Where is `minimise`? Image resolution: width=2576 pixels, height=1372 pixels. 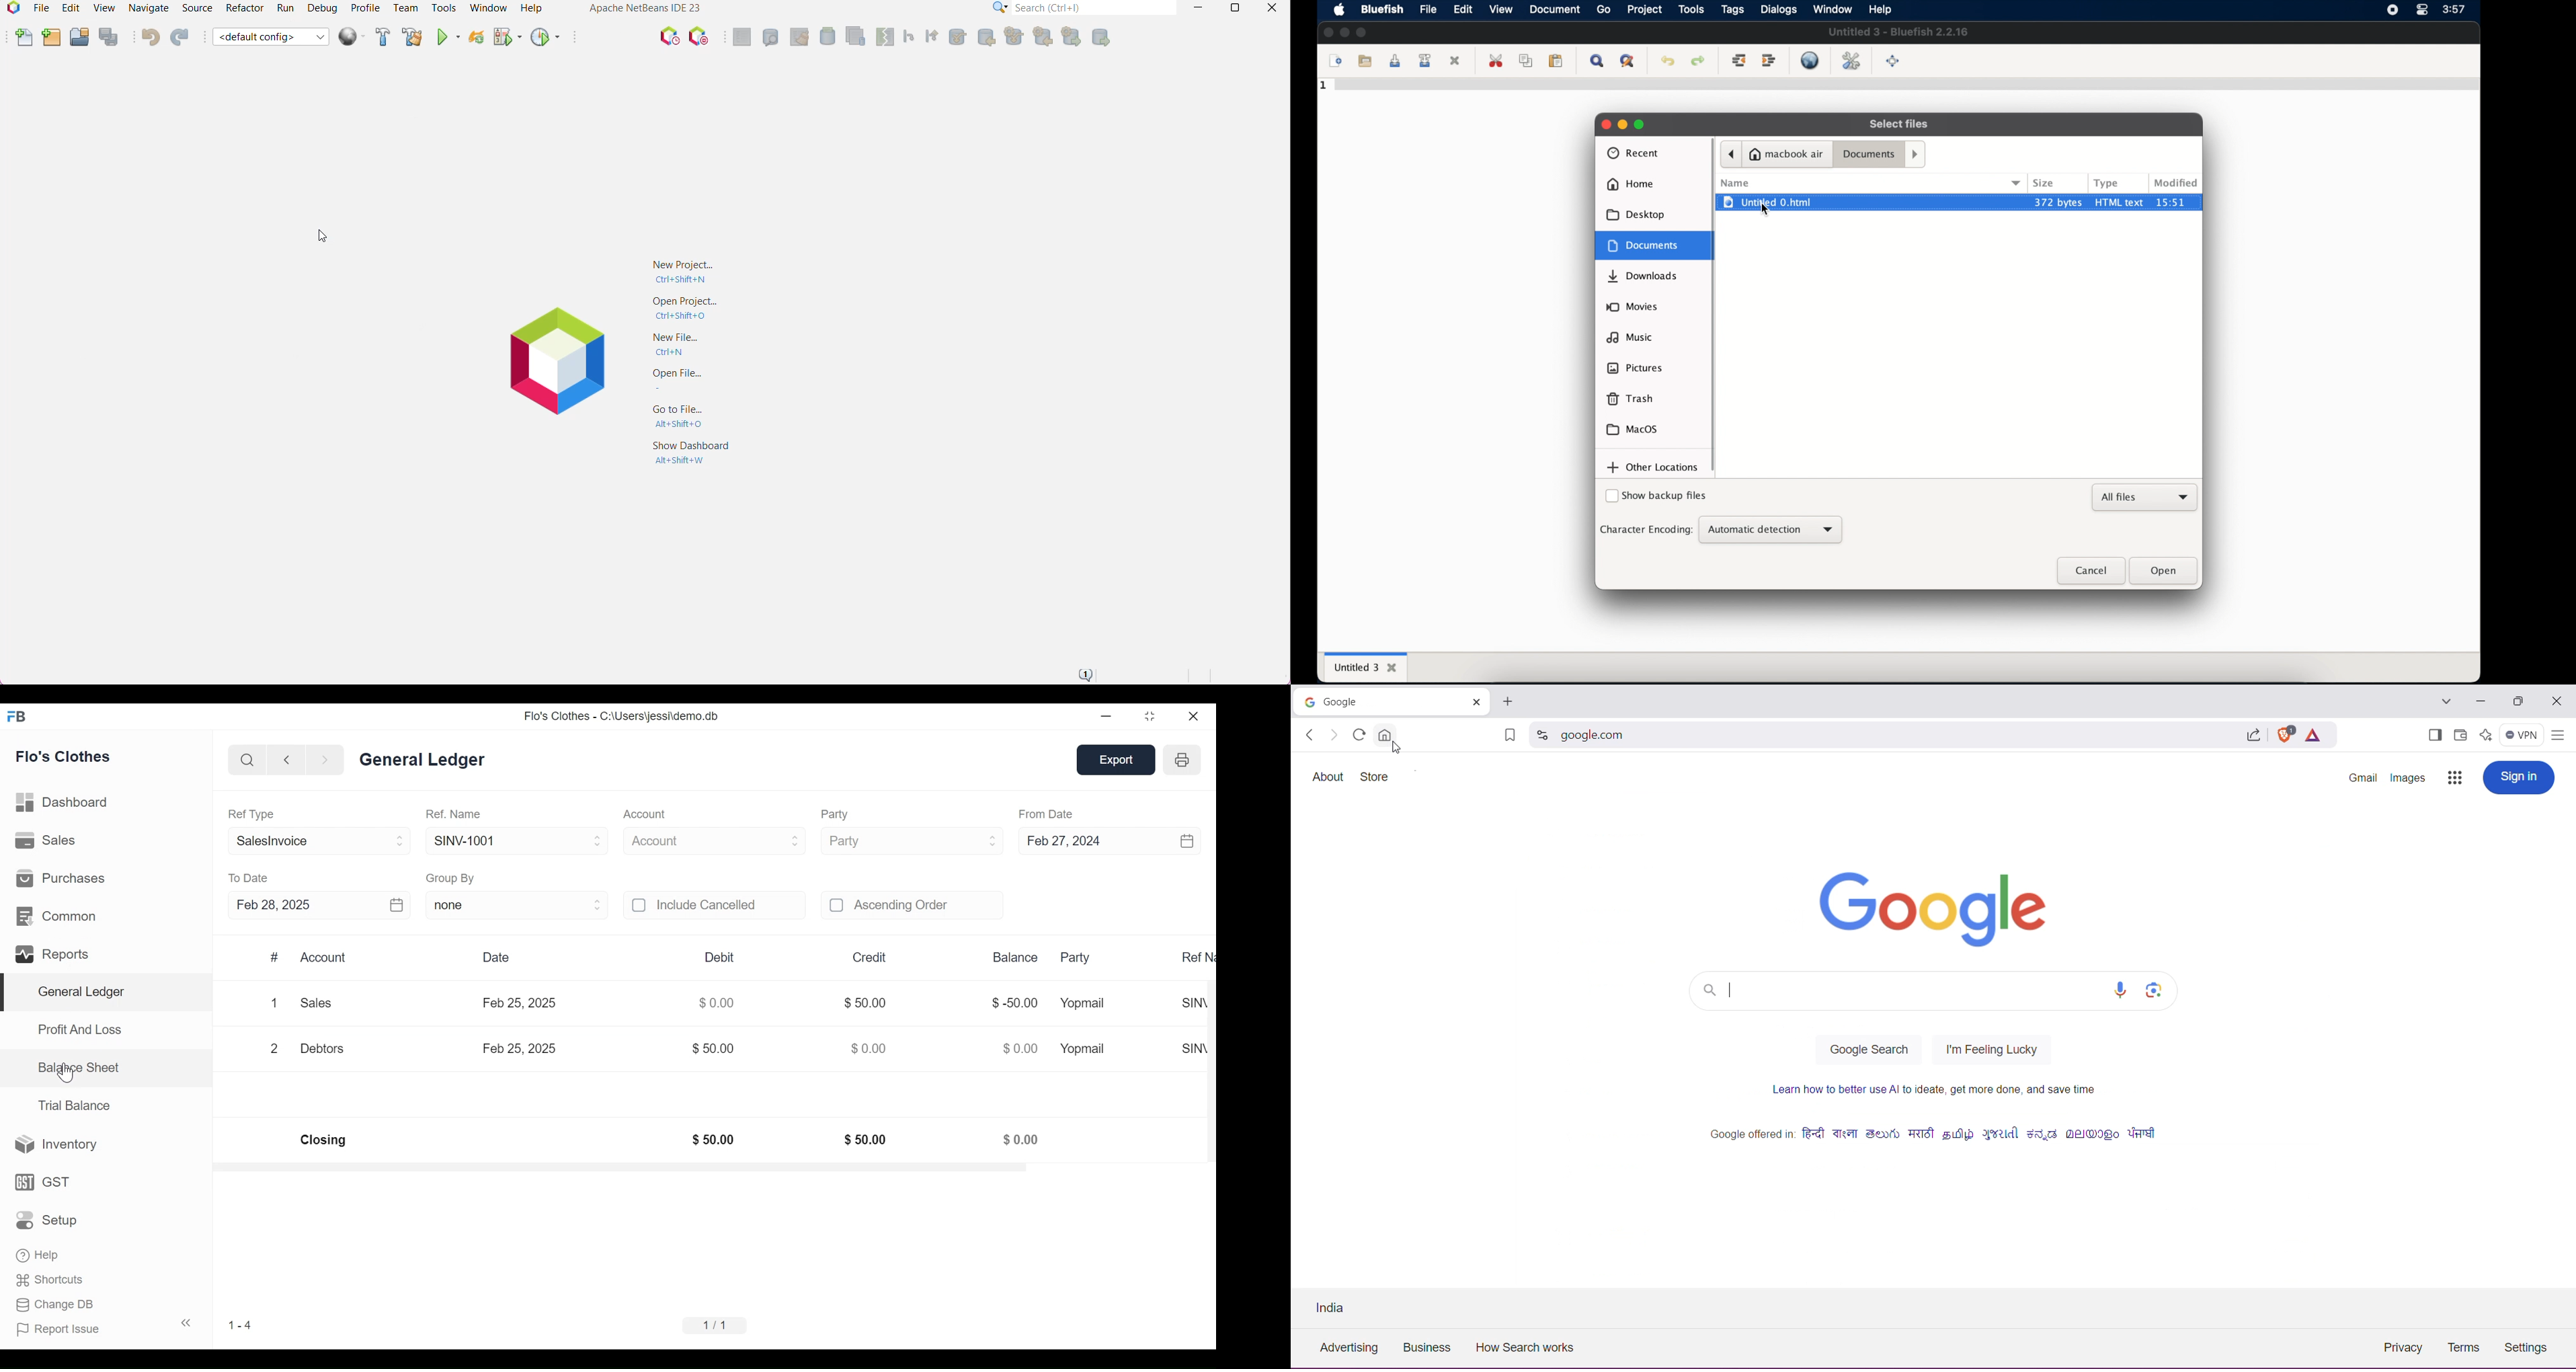
minimise is located at coordinates (1108, 716).